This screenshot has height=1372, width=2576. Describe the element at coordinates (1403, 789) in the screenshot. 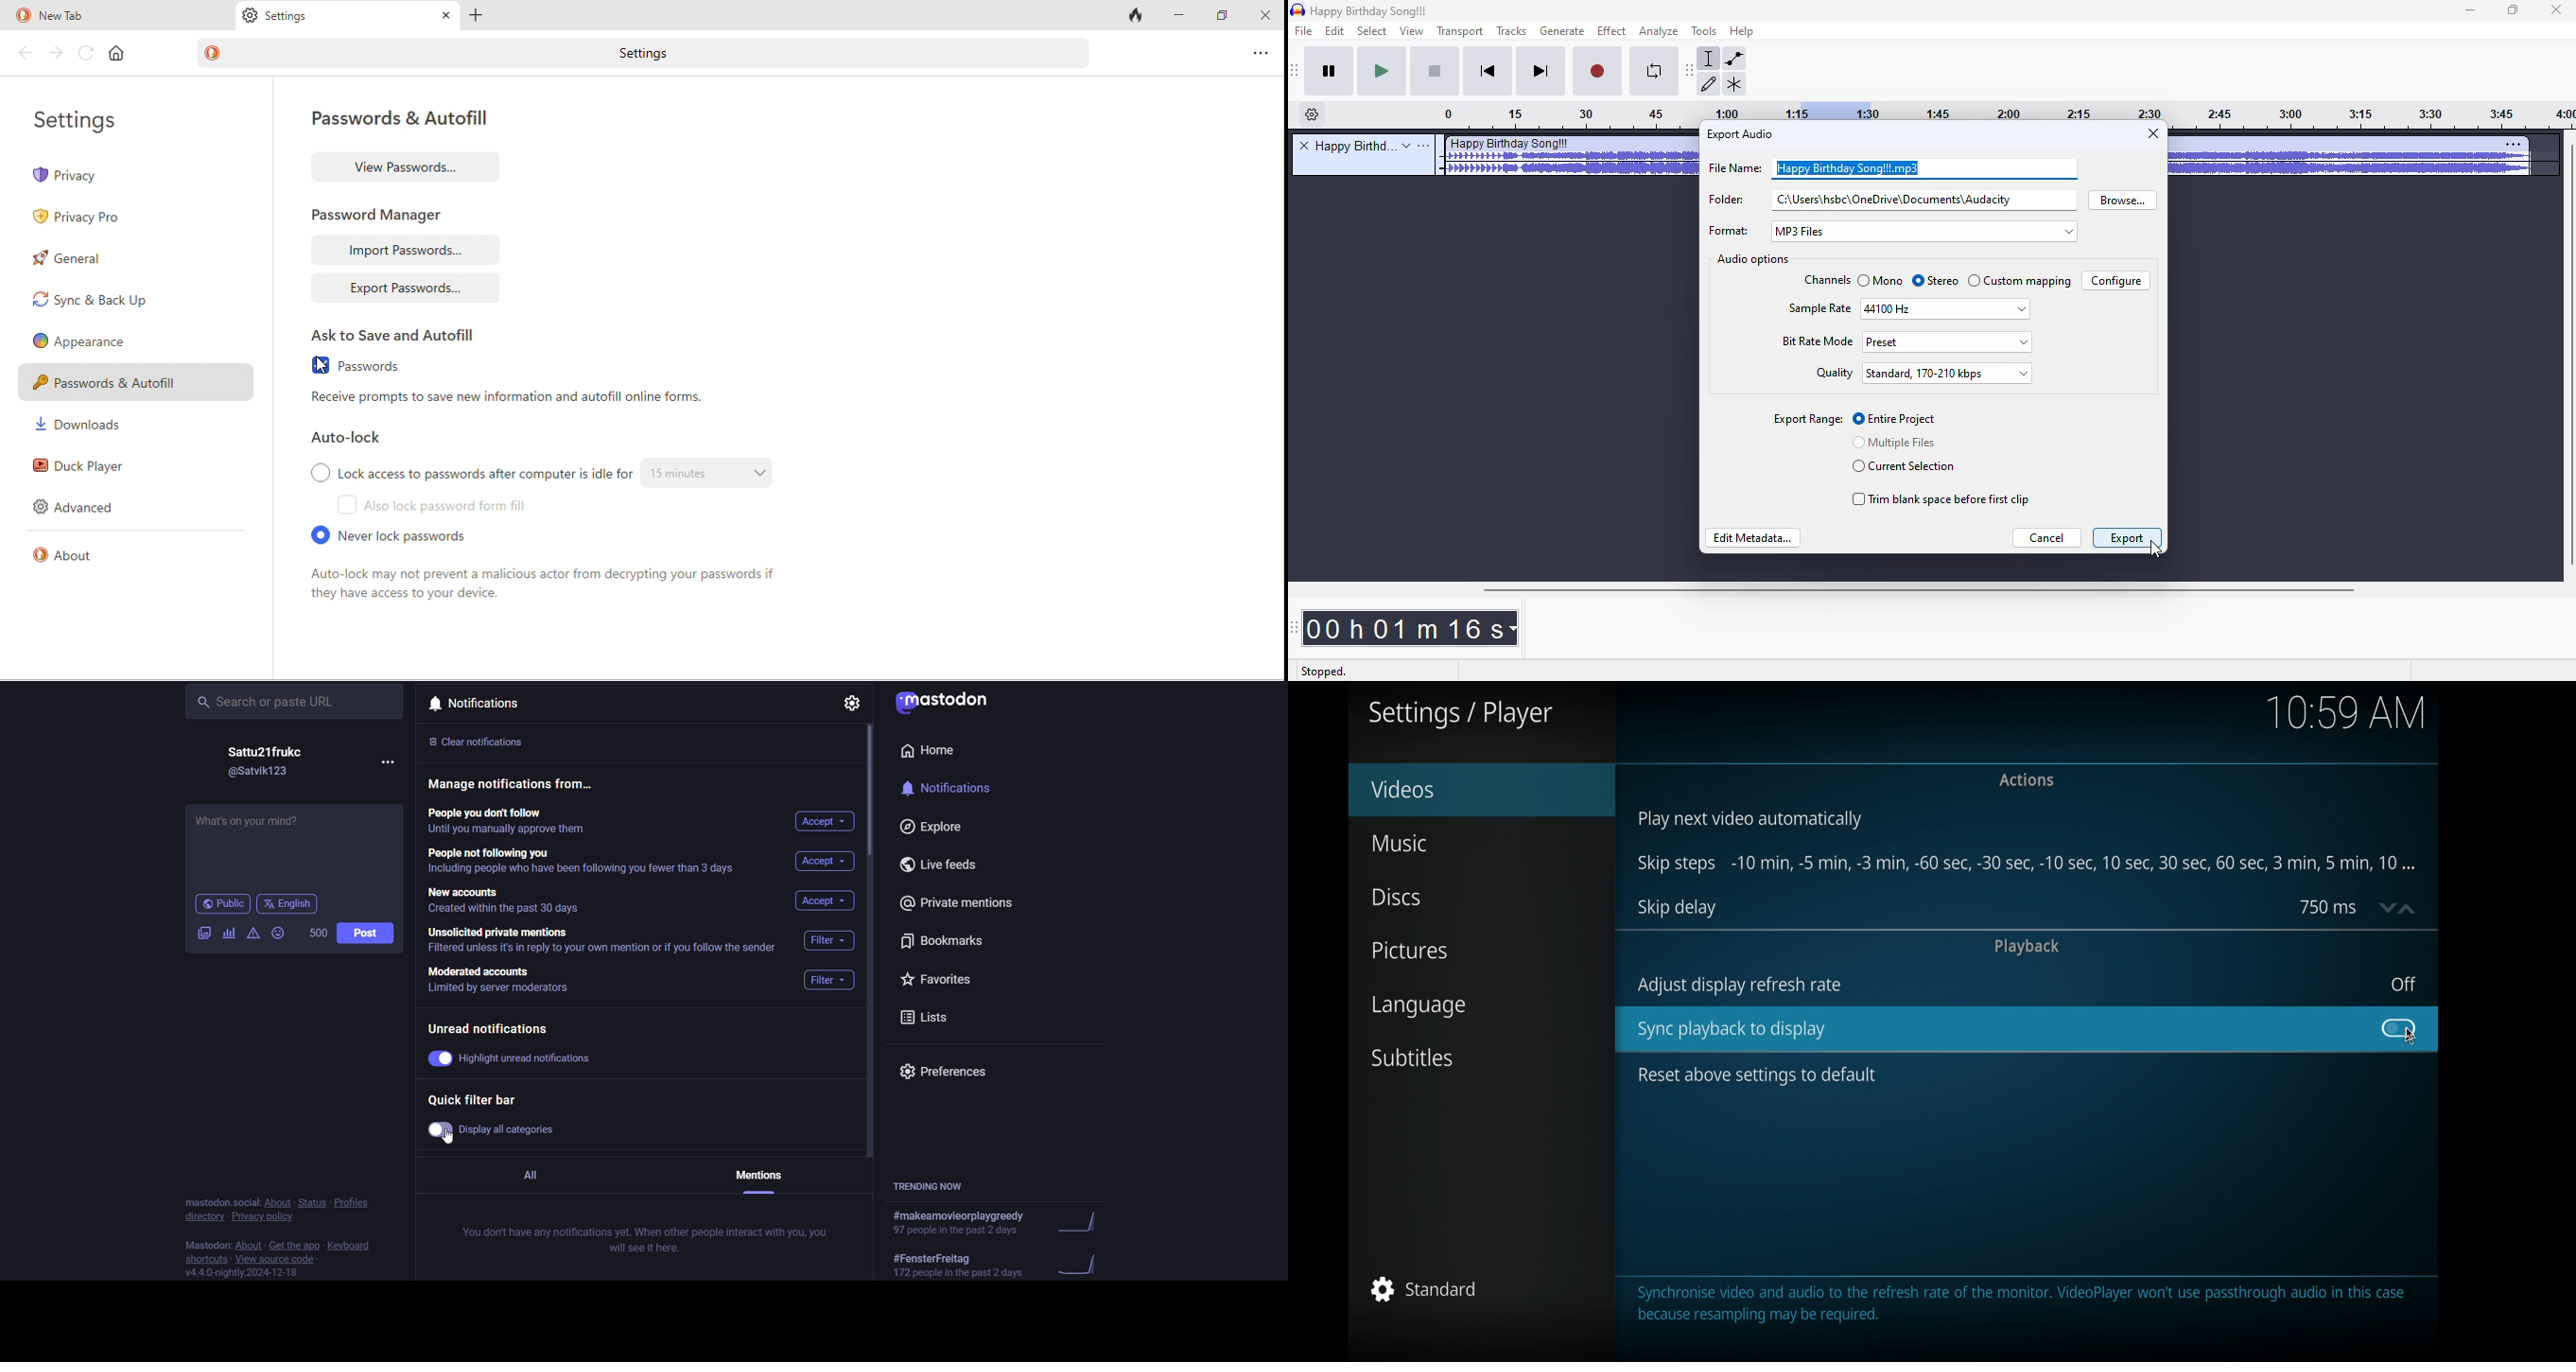

I see `videos` at that location.